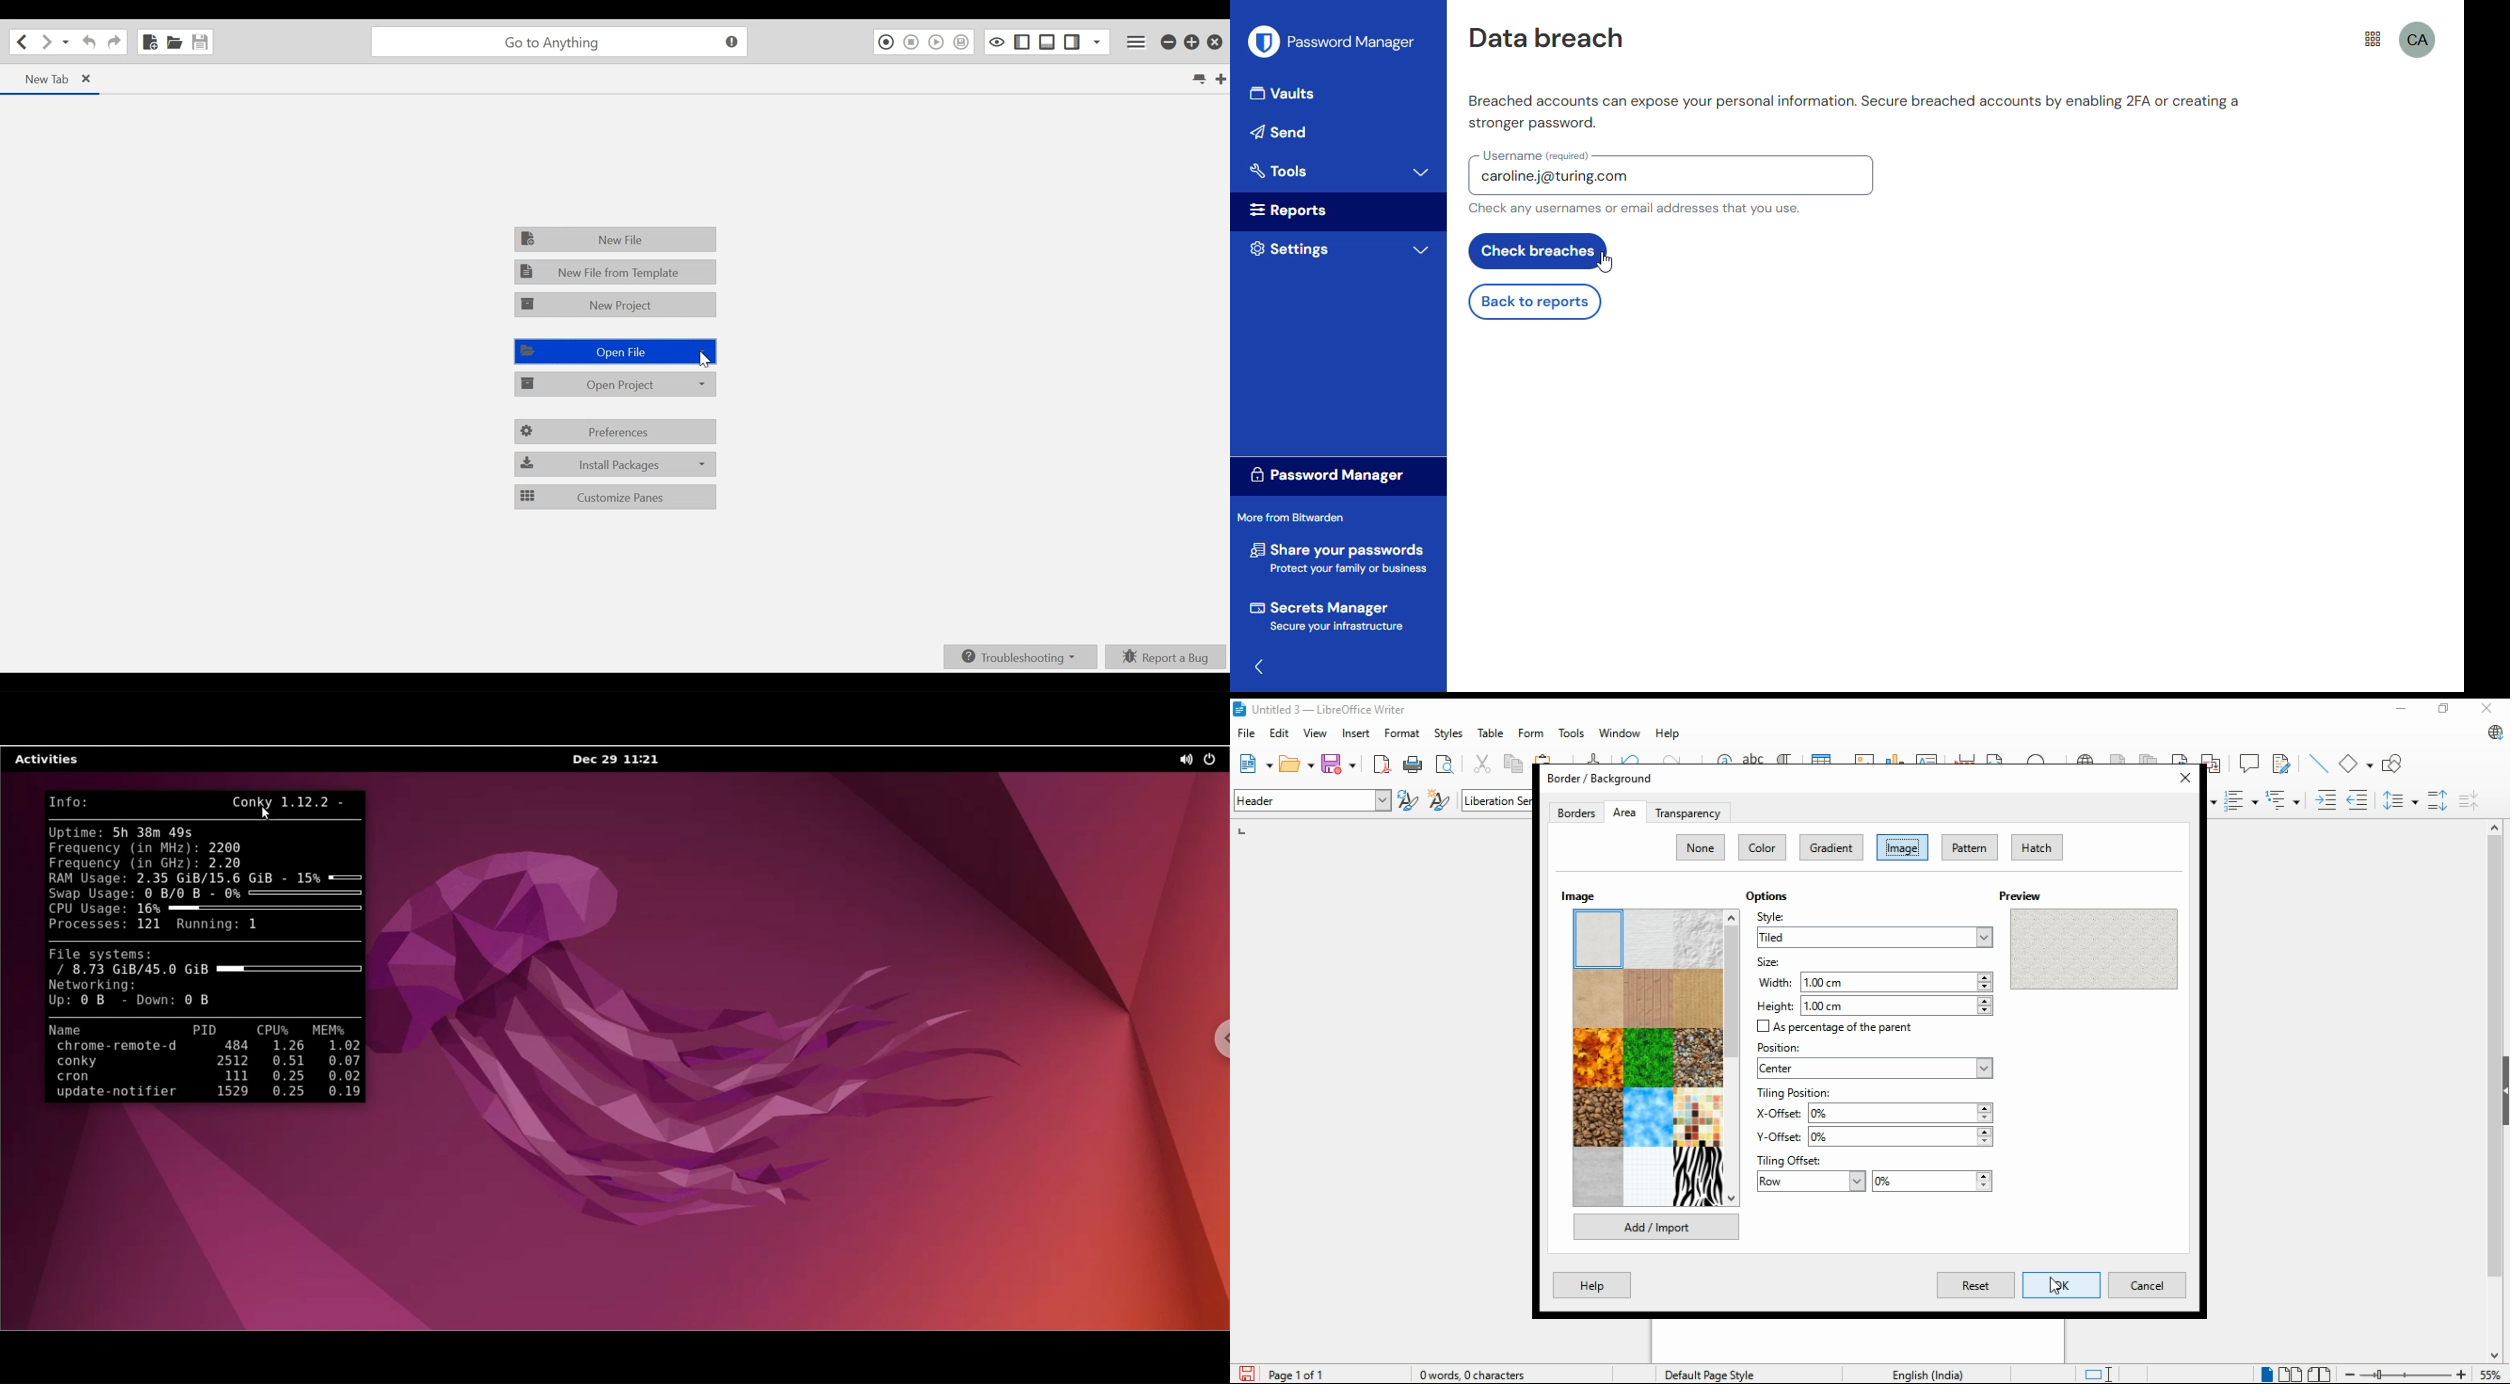 This screenshot has width=2520, height=1400. Describe the element at coordinates (2035, 848) in the screenshot. I see `hatch` at that location.